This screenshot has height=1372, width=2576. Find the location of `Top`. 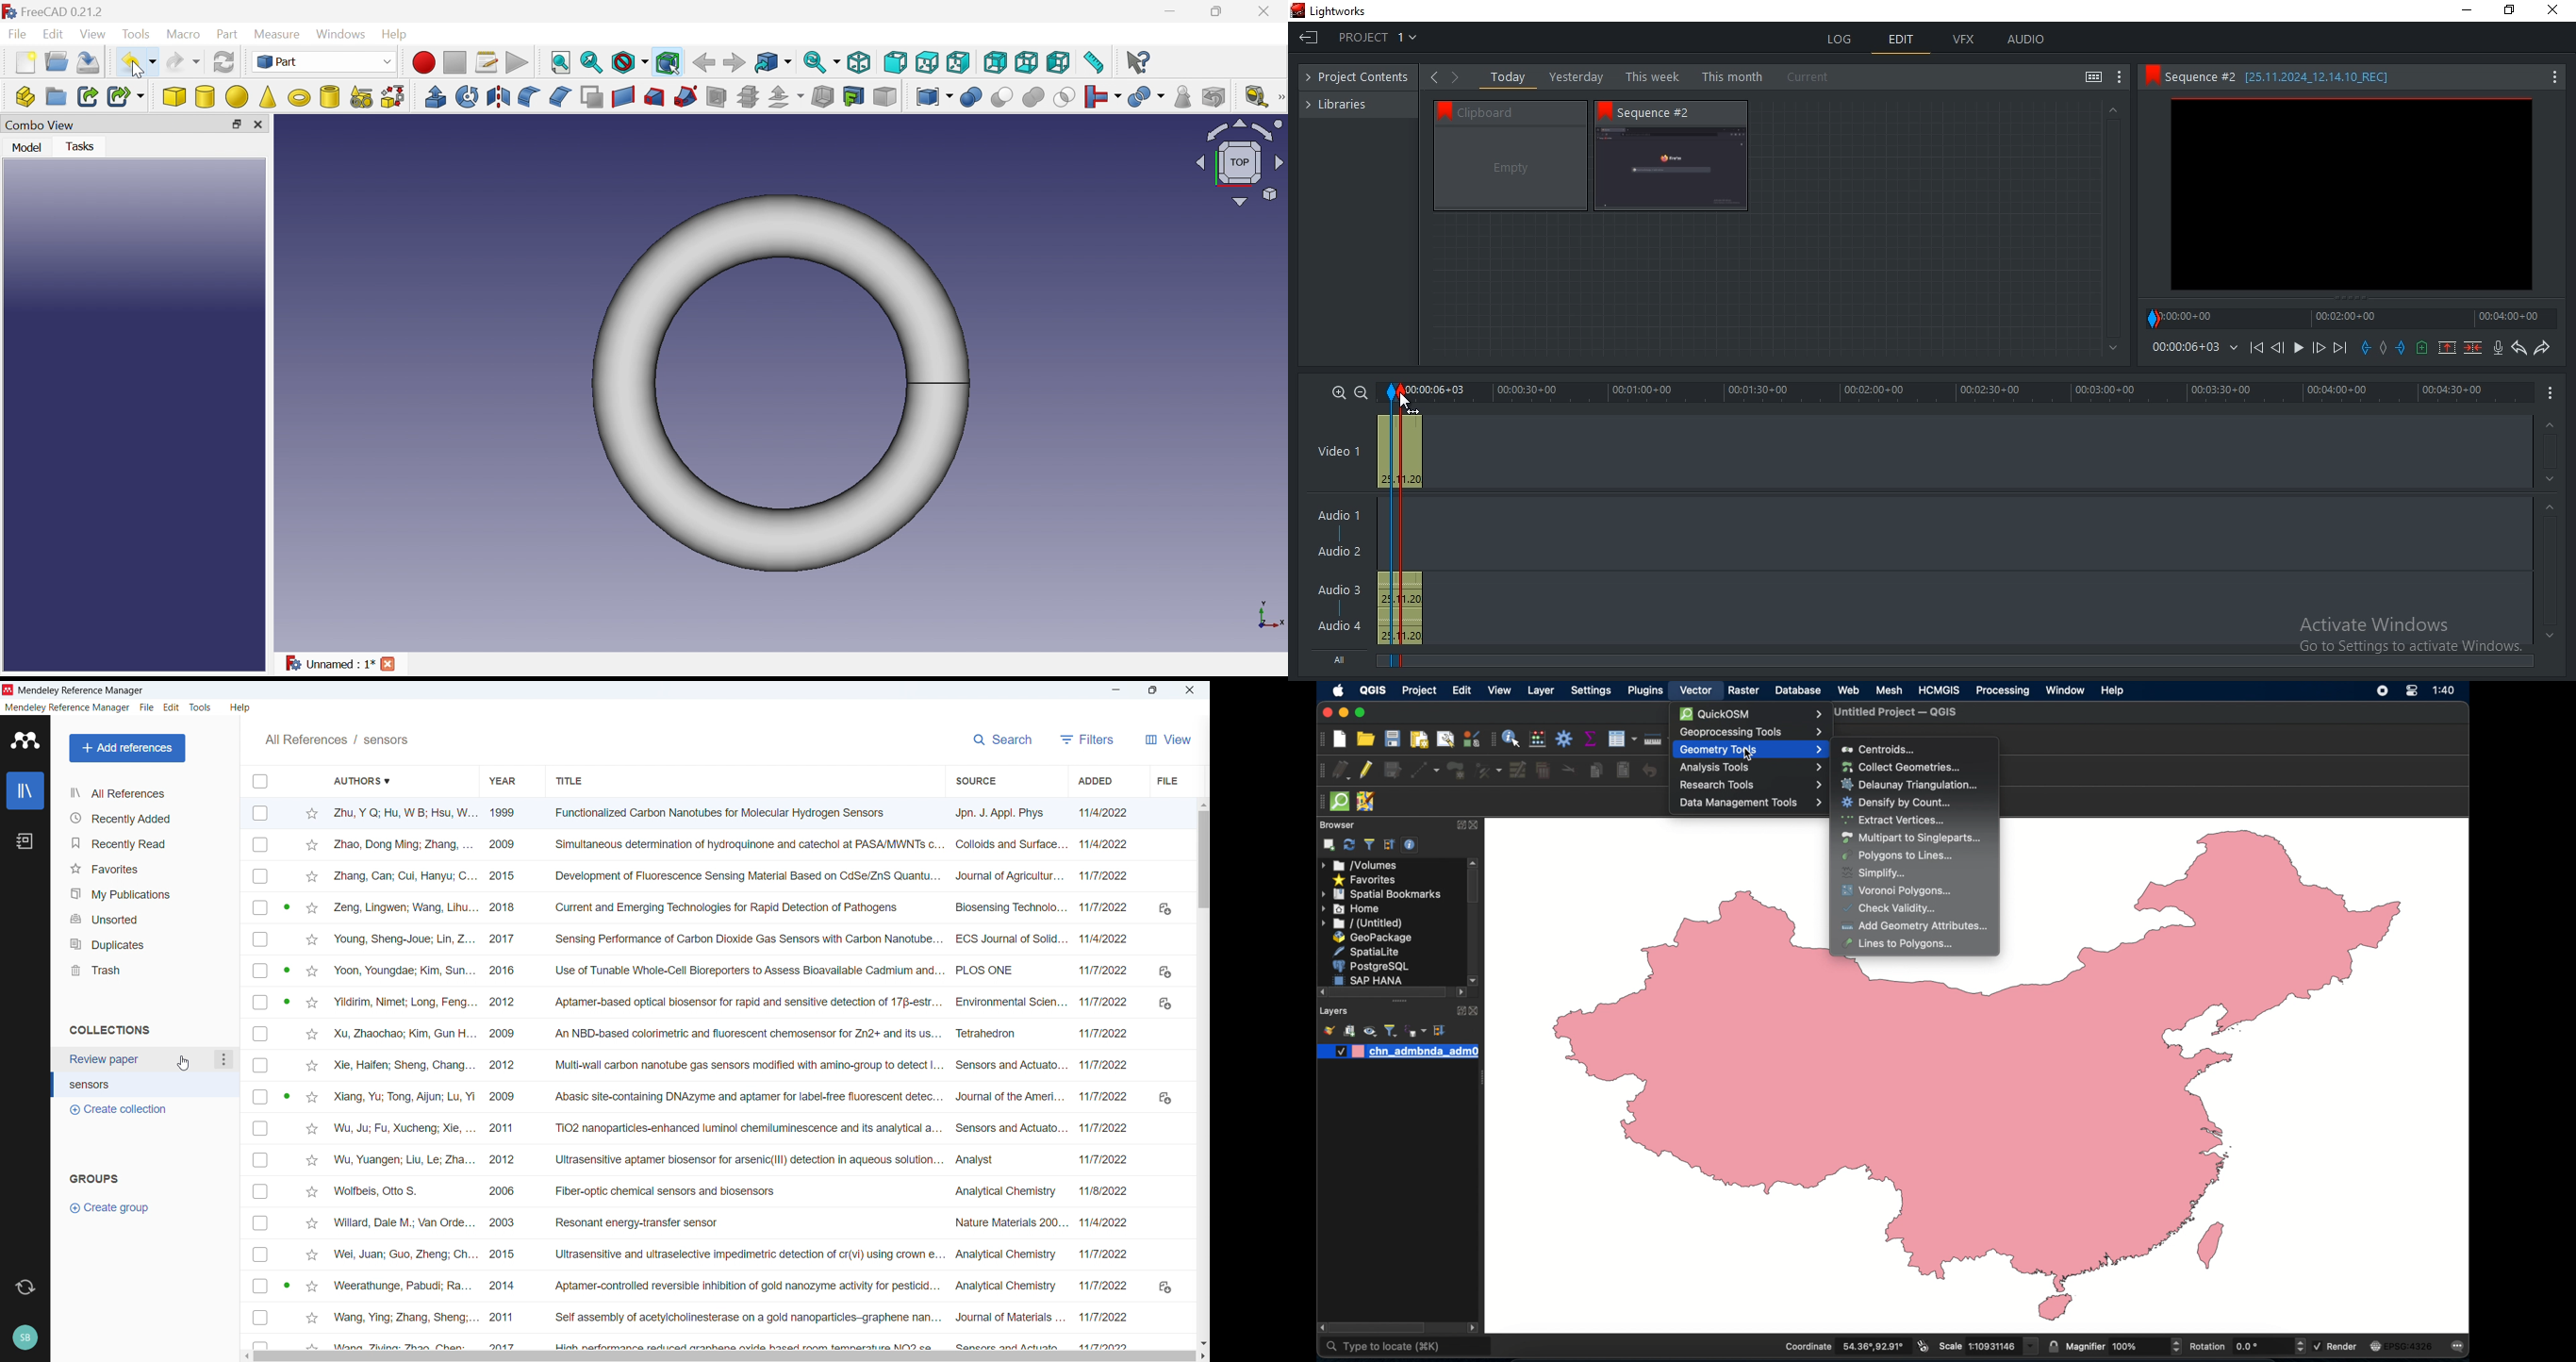

Top is located at coordinates (927, 62).